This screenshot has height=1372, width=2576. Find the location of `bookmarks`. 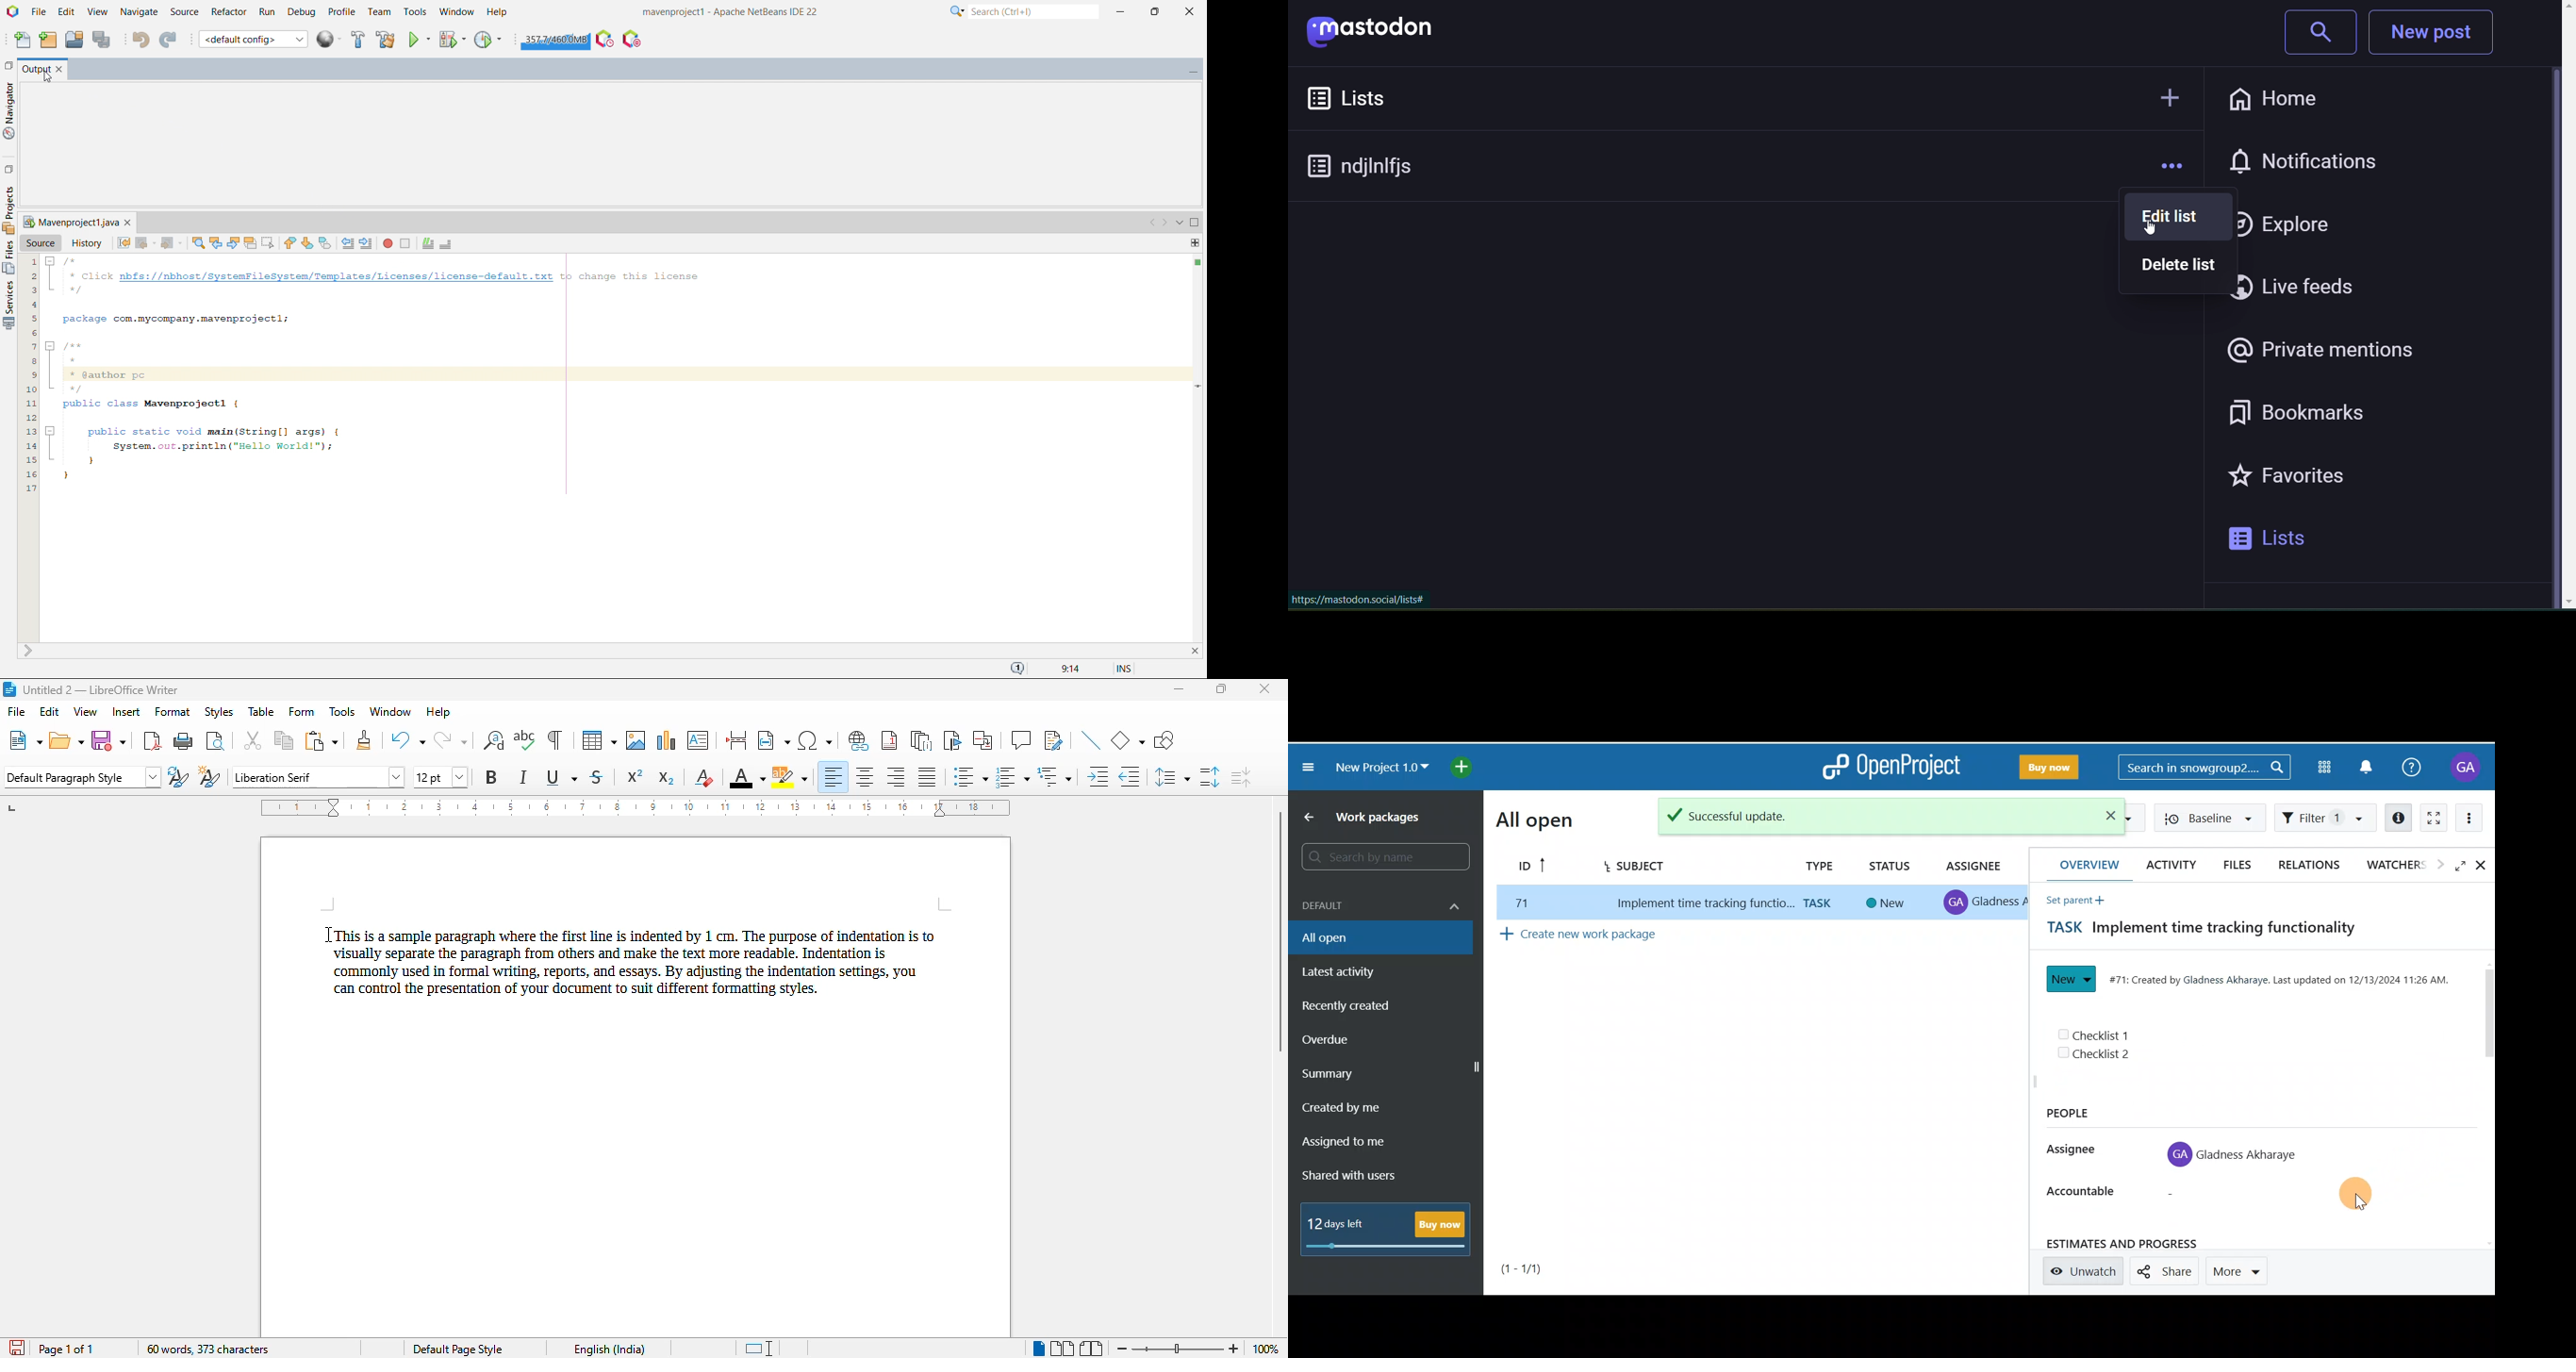

bookmarks is located at coordinates (2315, 413).